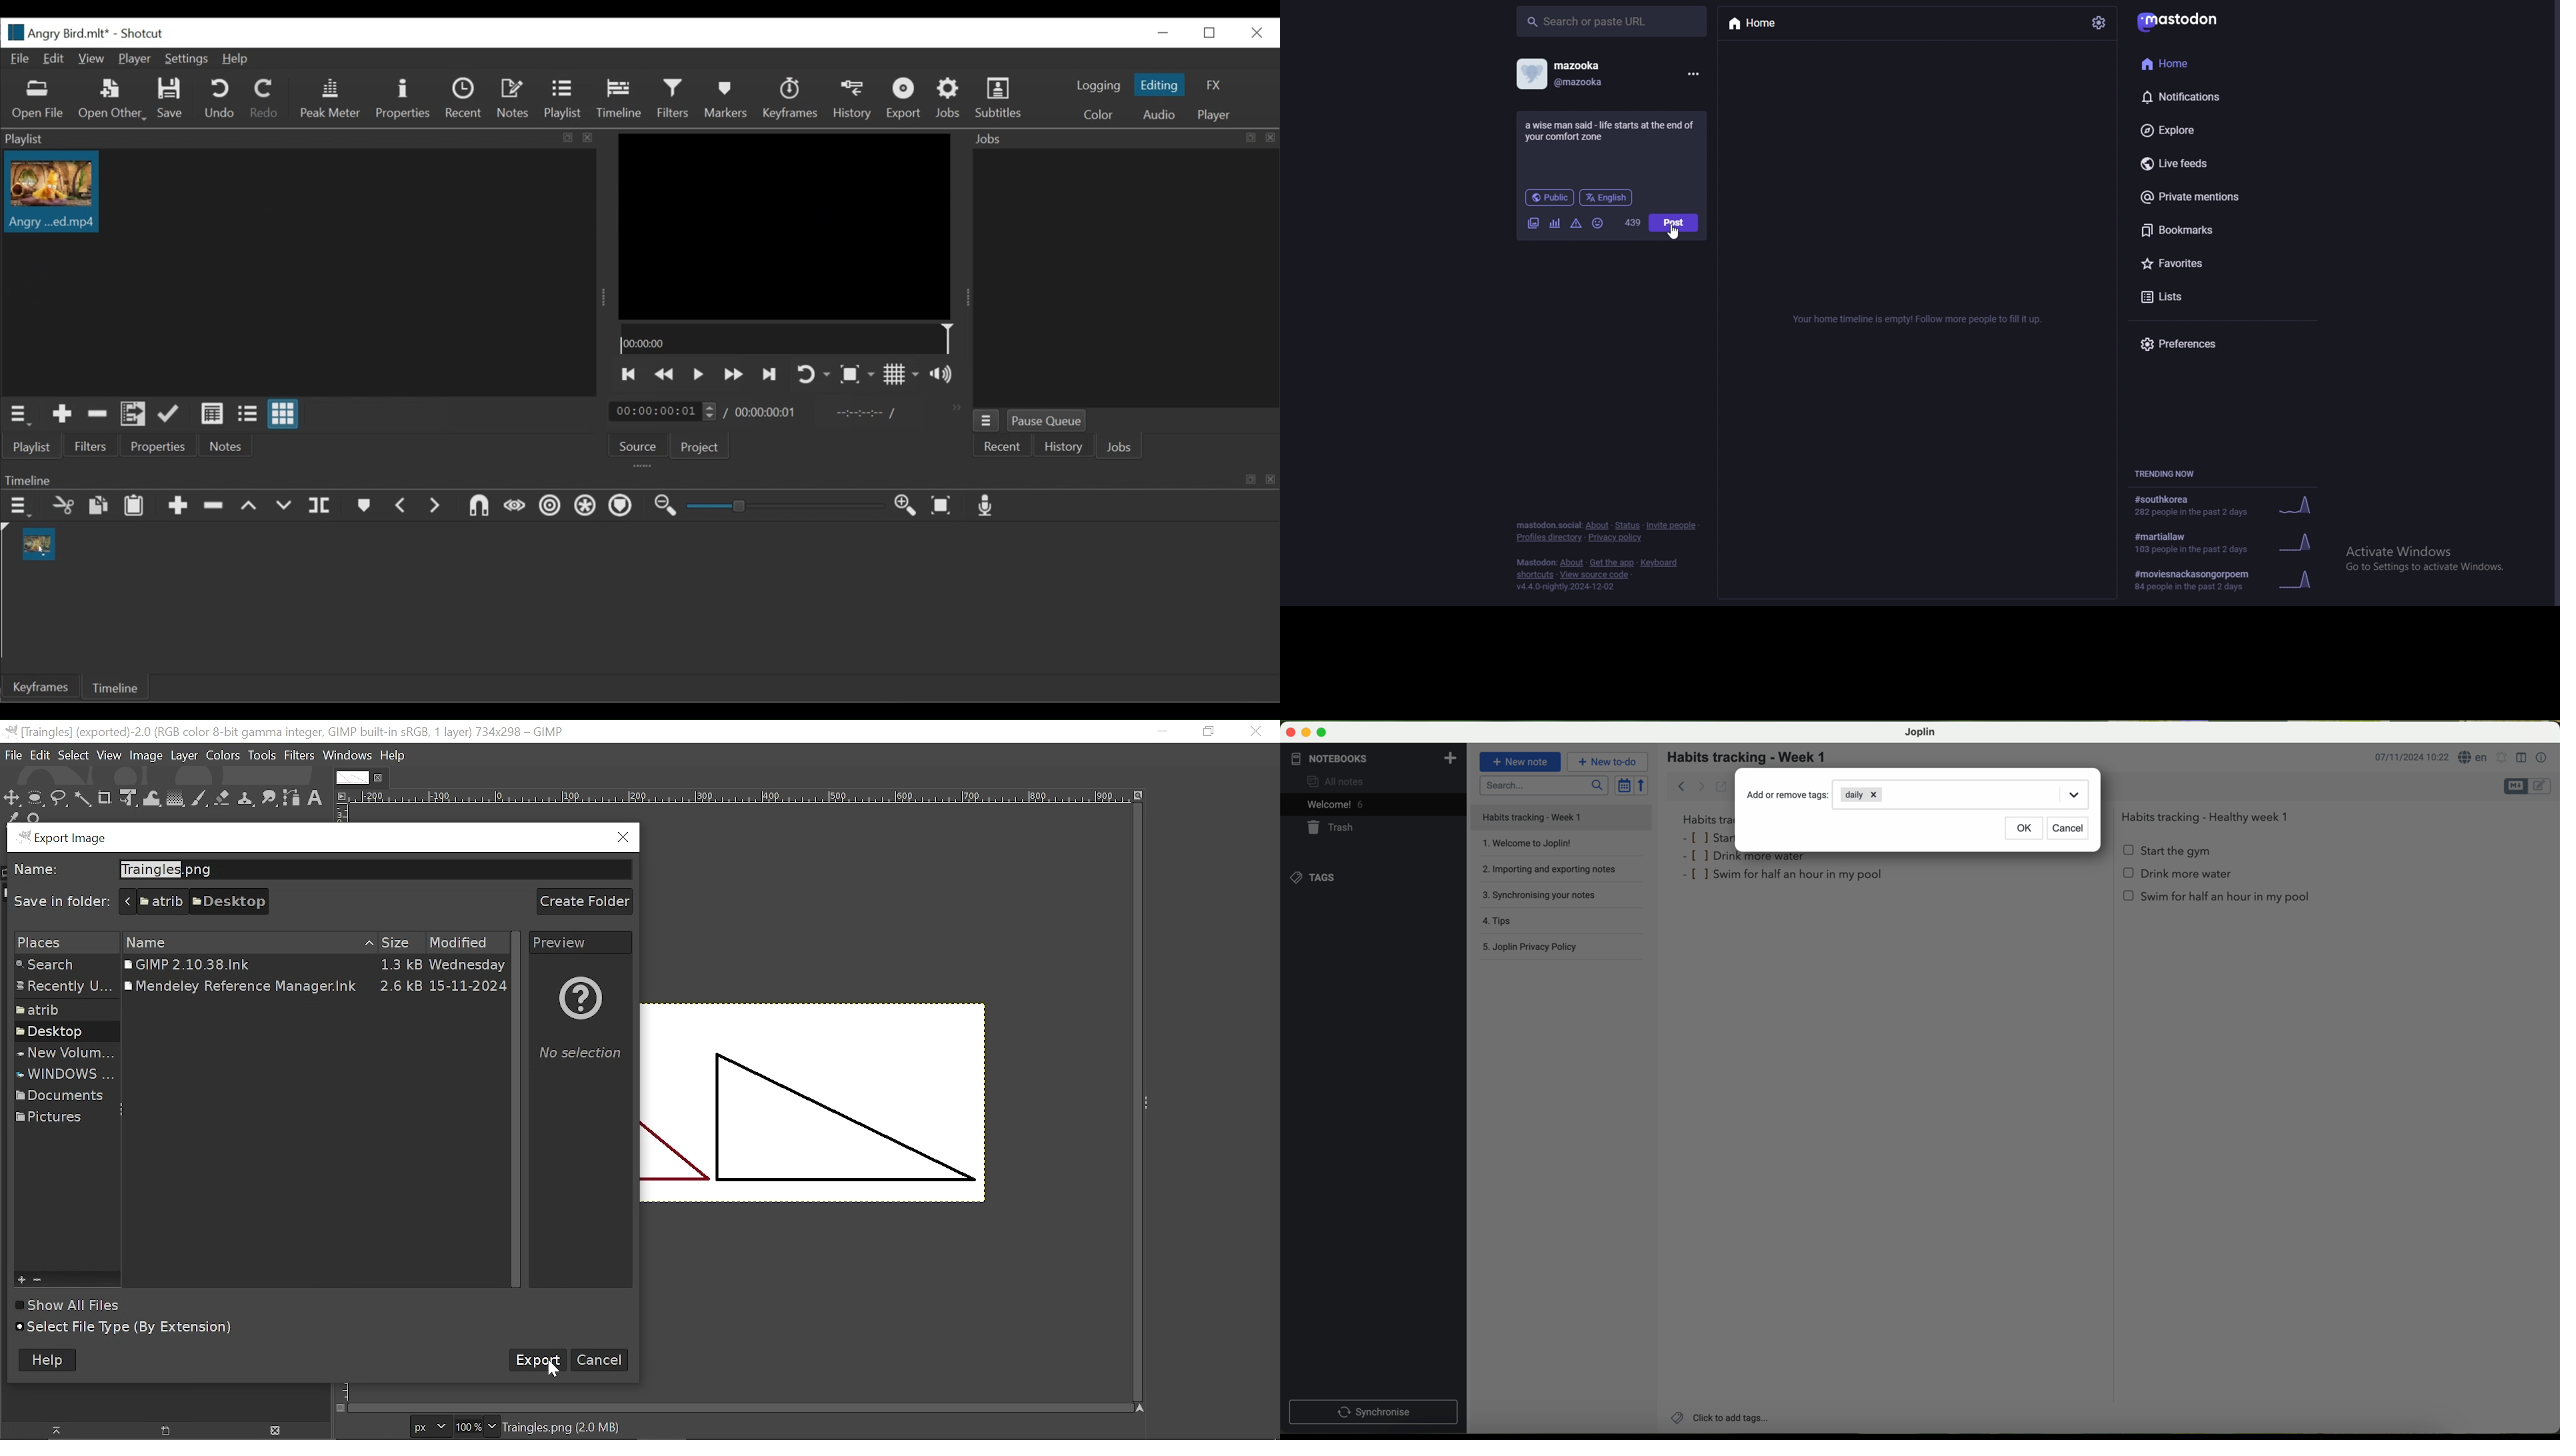  What do you see at coordinates (405, 99) in the screenshot?
I see `Properties` at bounding box center [405, 99].